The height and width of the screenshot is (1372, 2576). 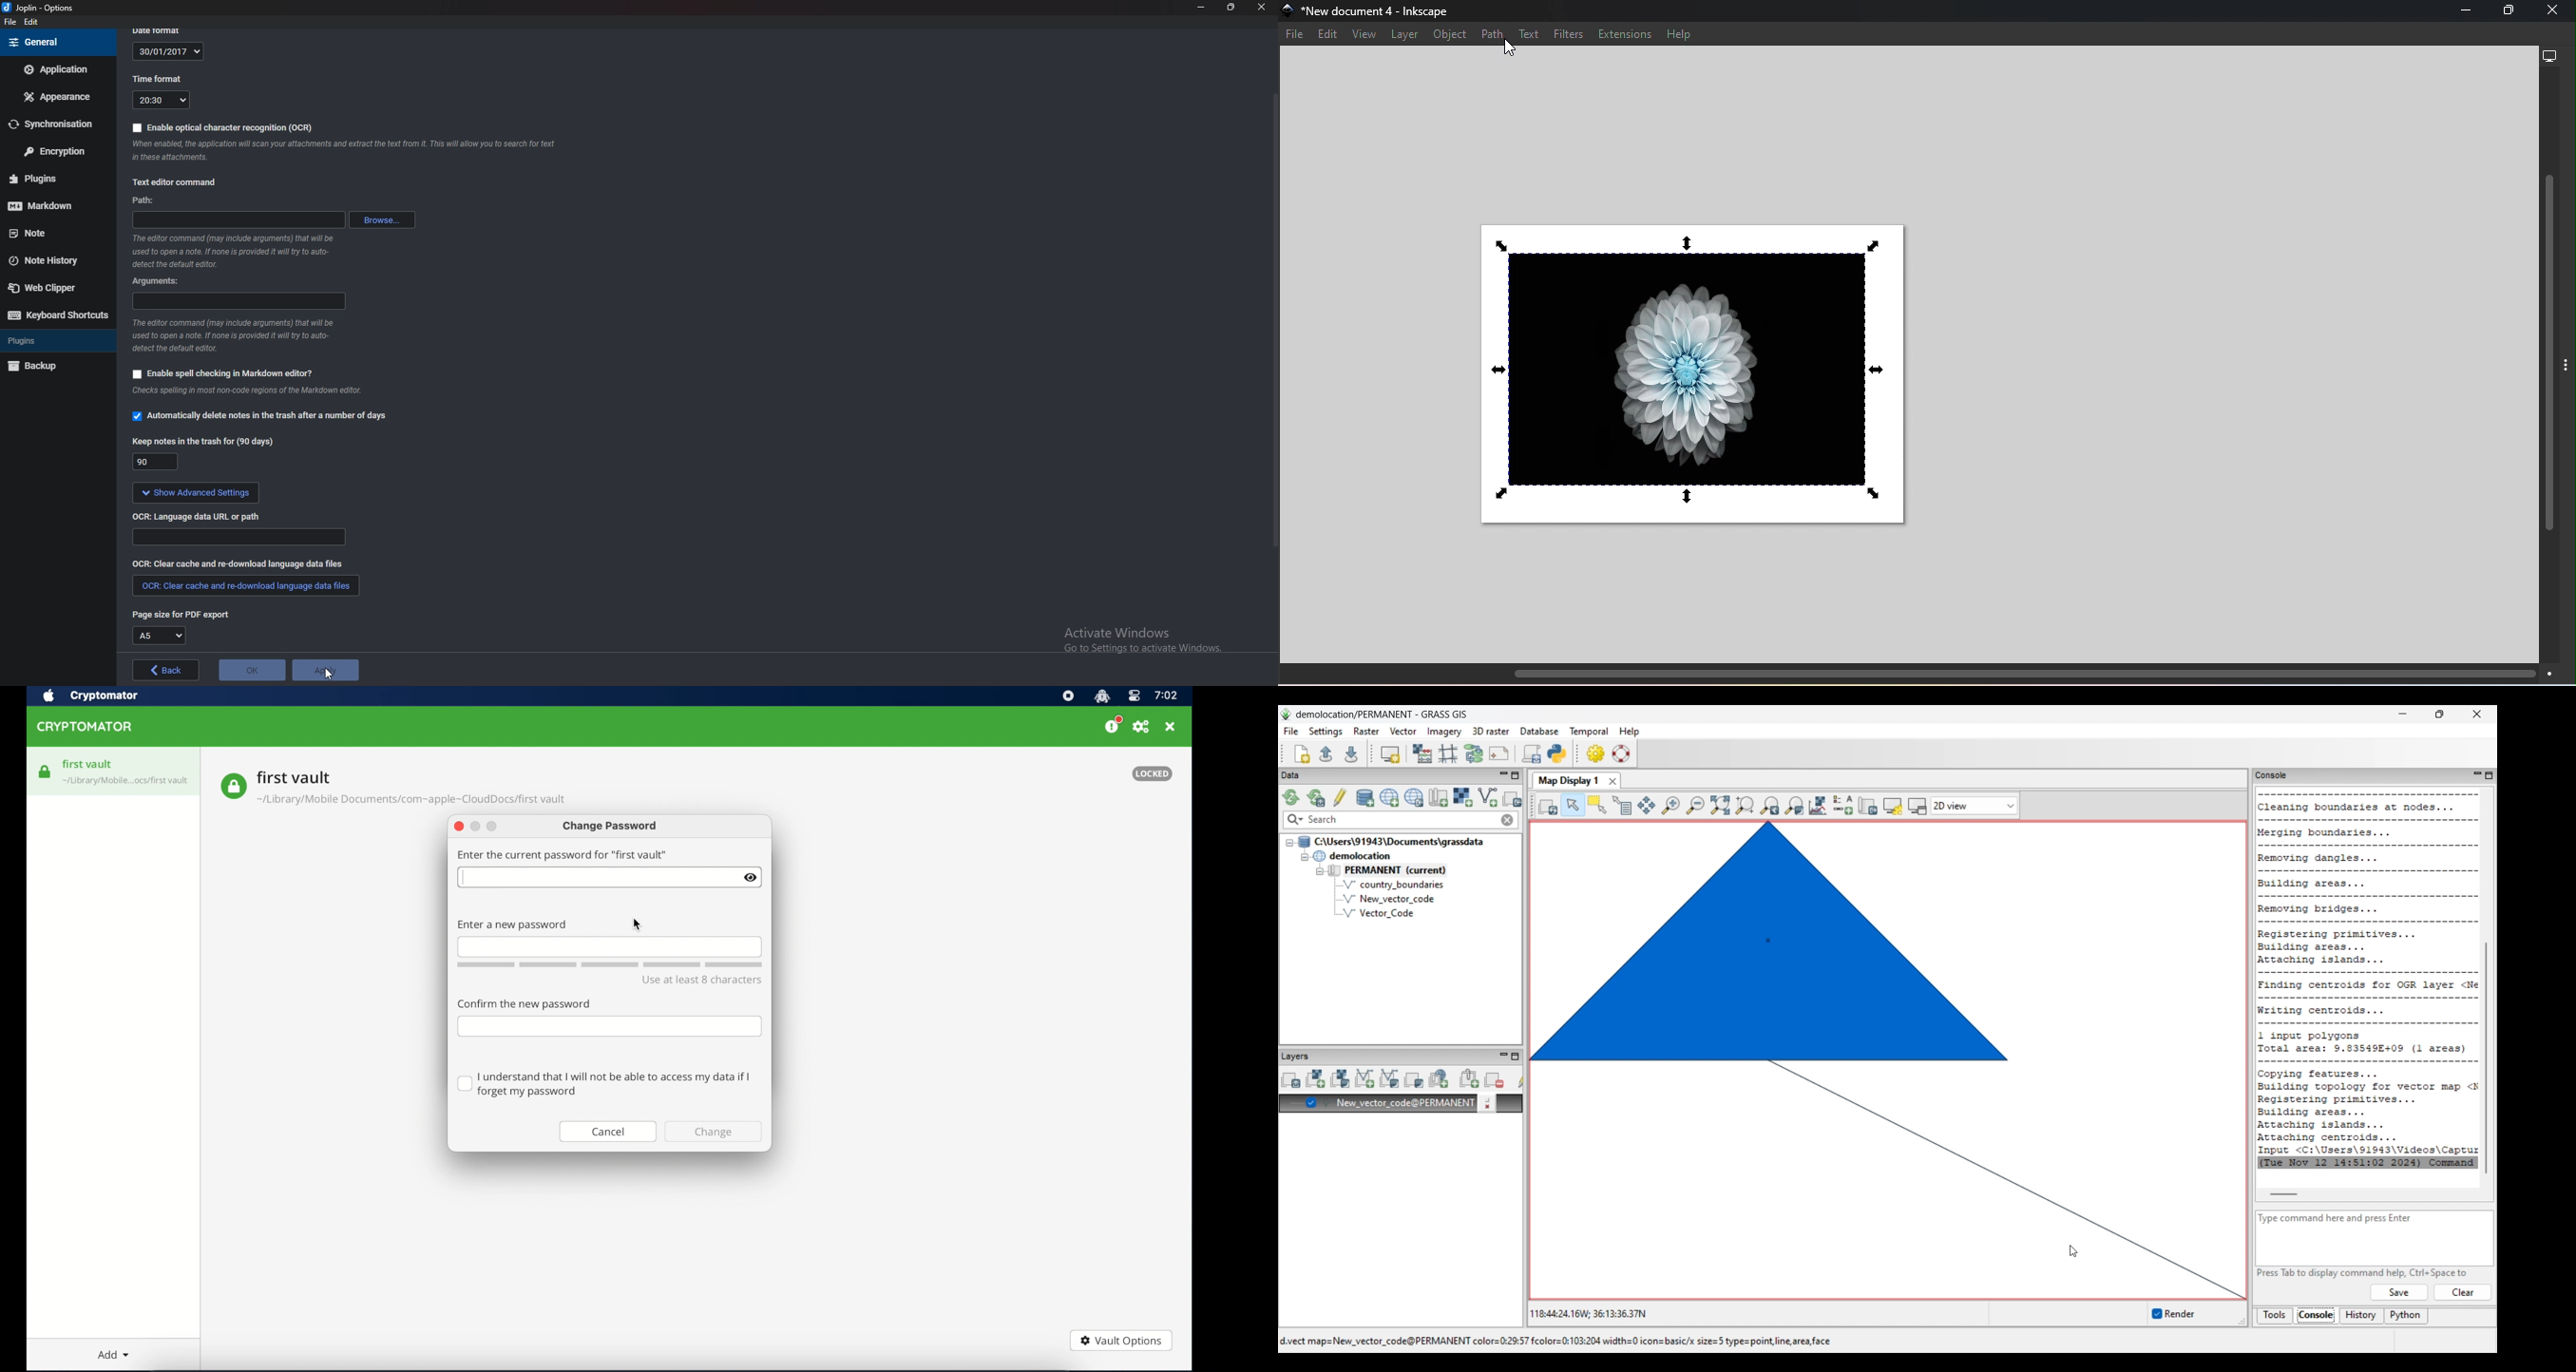 What do you see at coordinates (2506, 13) in the screenshot?
I see `Maximize` at bounding box center [2506, 13].